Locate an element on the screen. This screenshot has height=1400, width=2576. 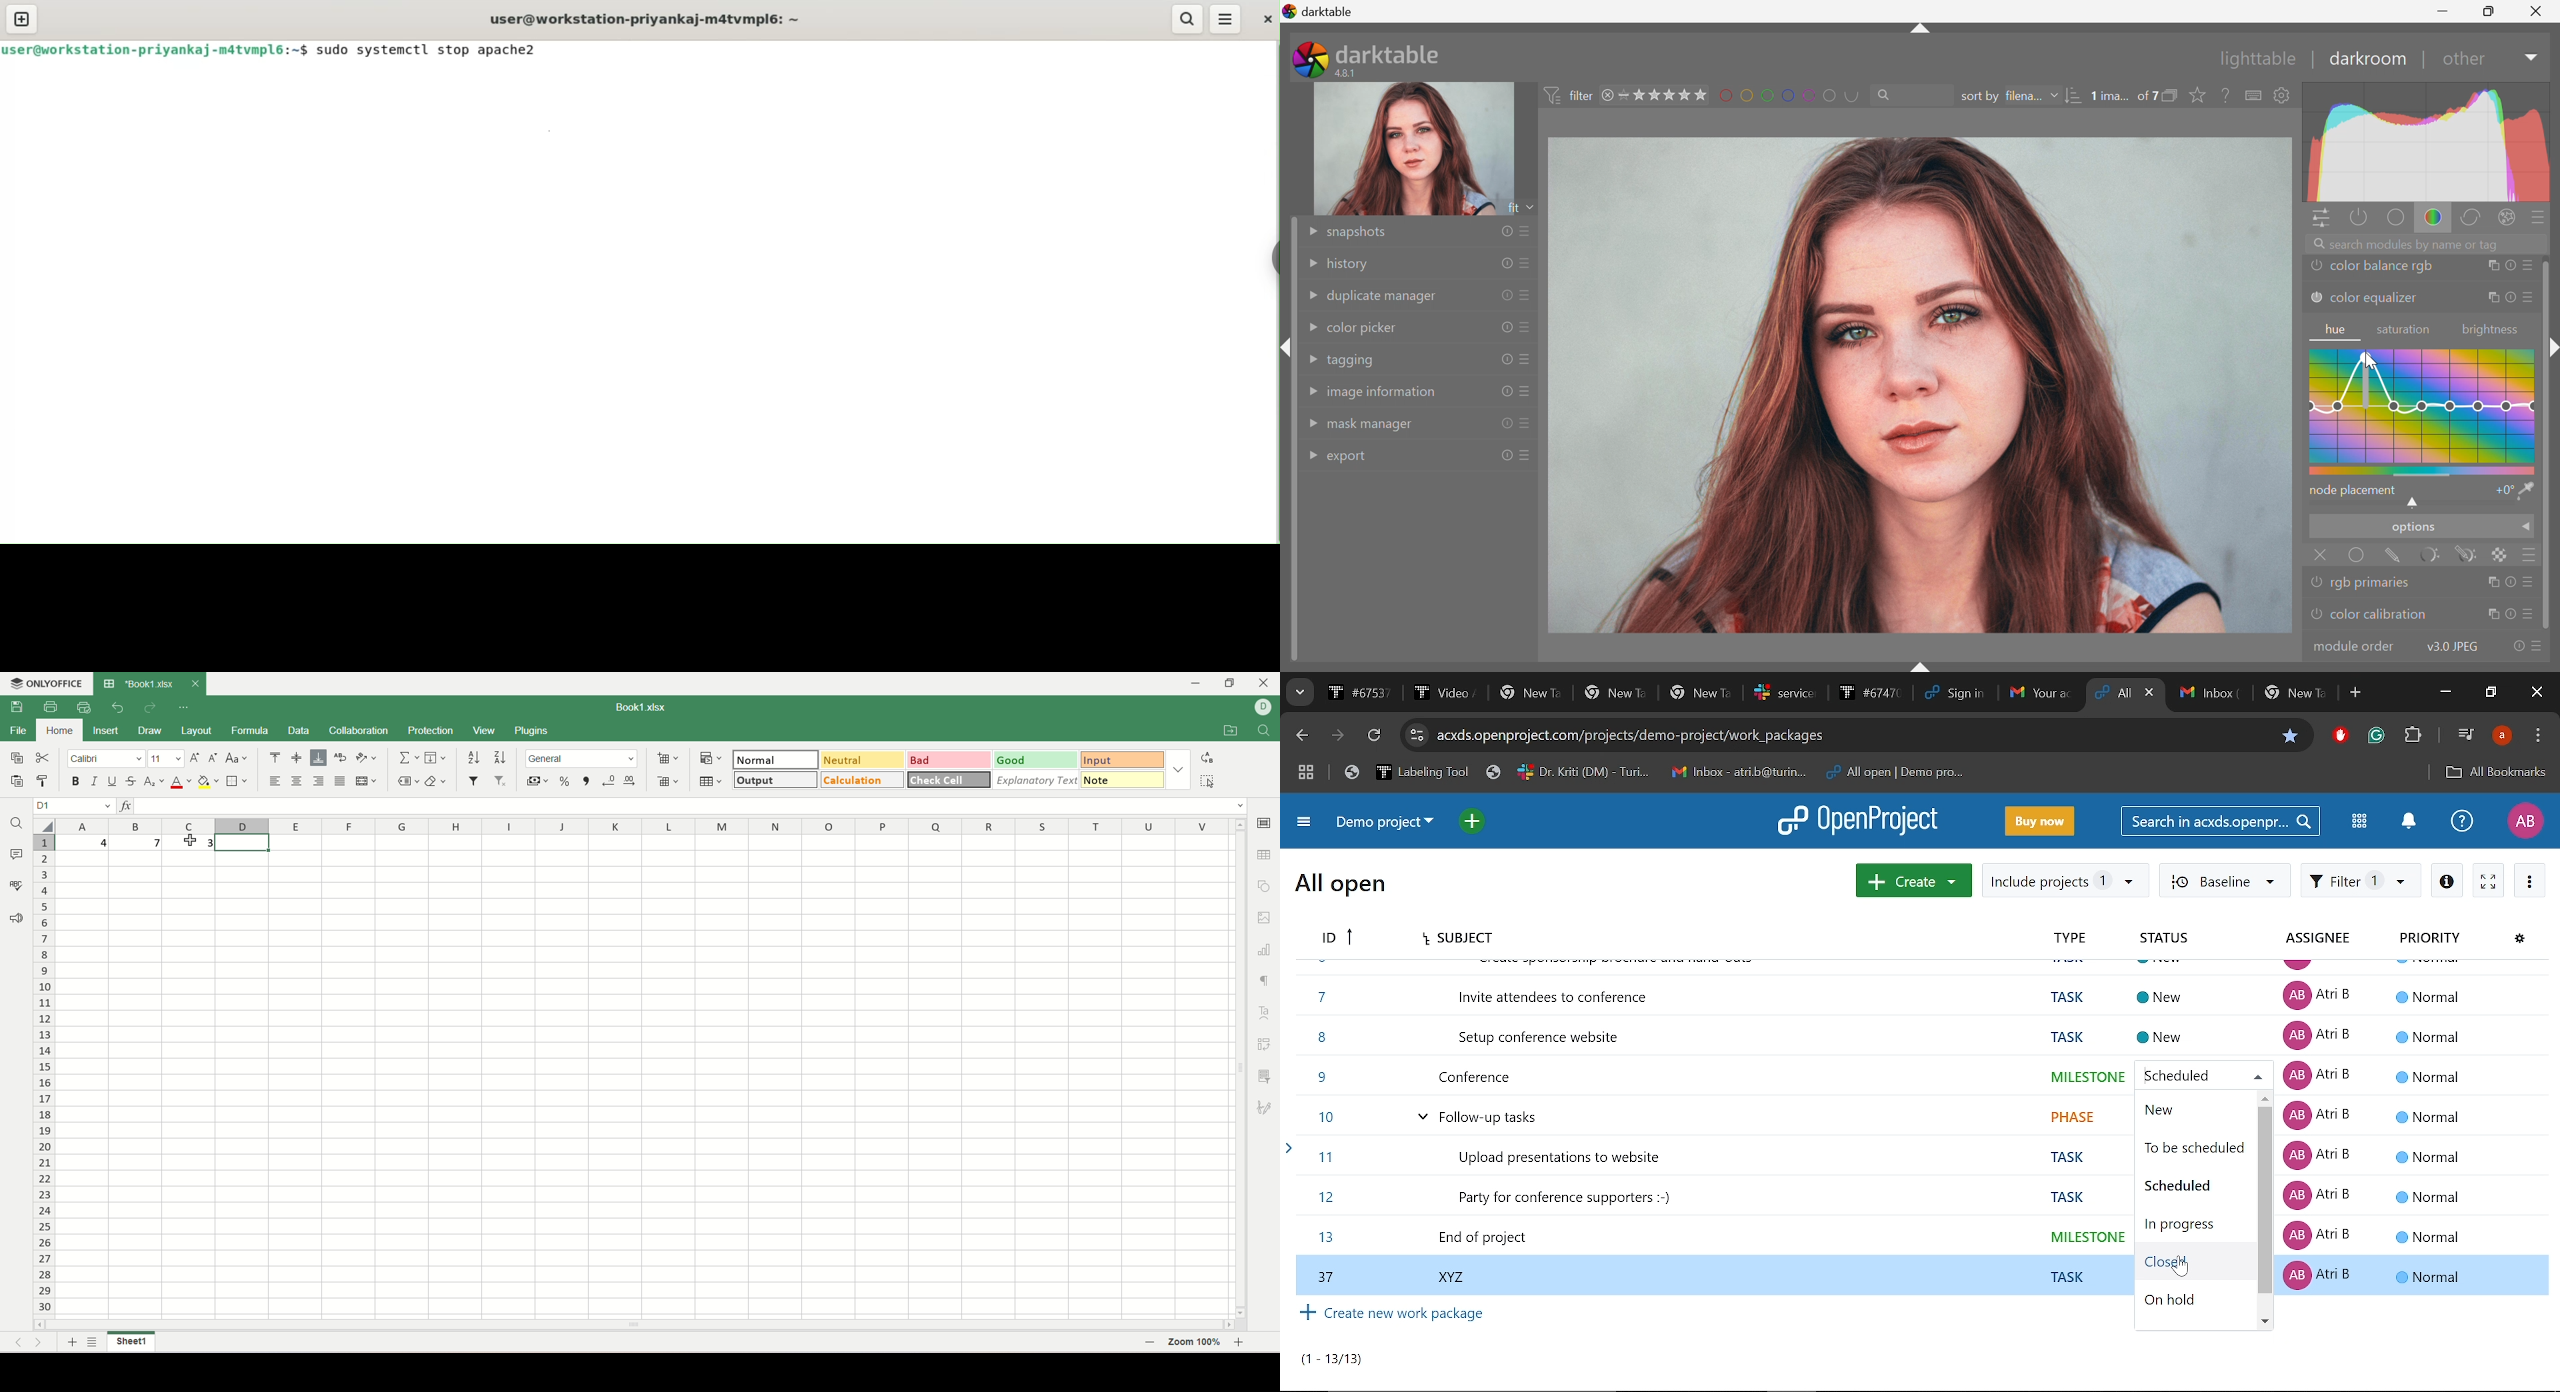
presets is located at coordinates (1527, 329).